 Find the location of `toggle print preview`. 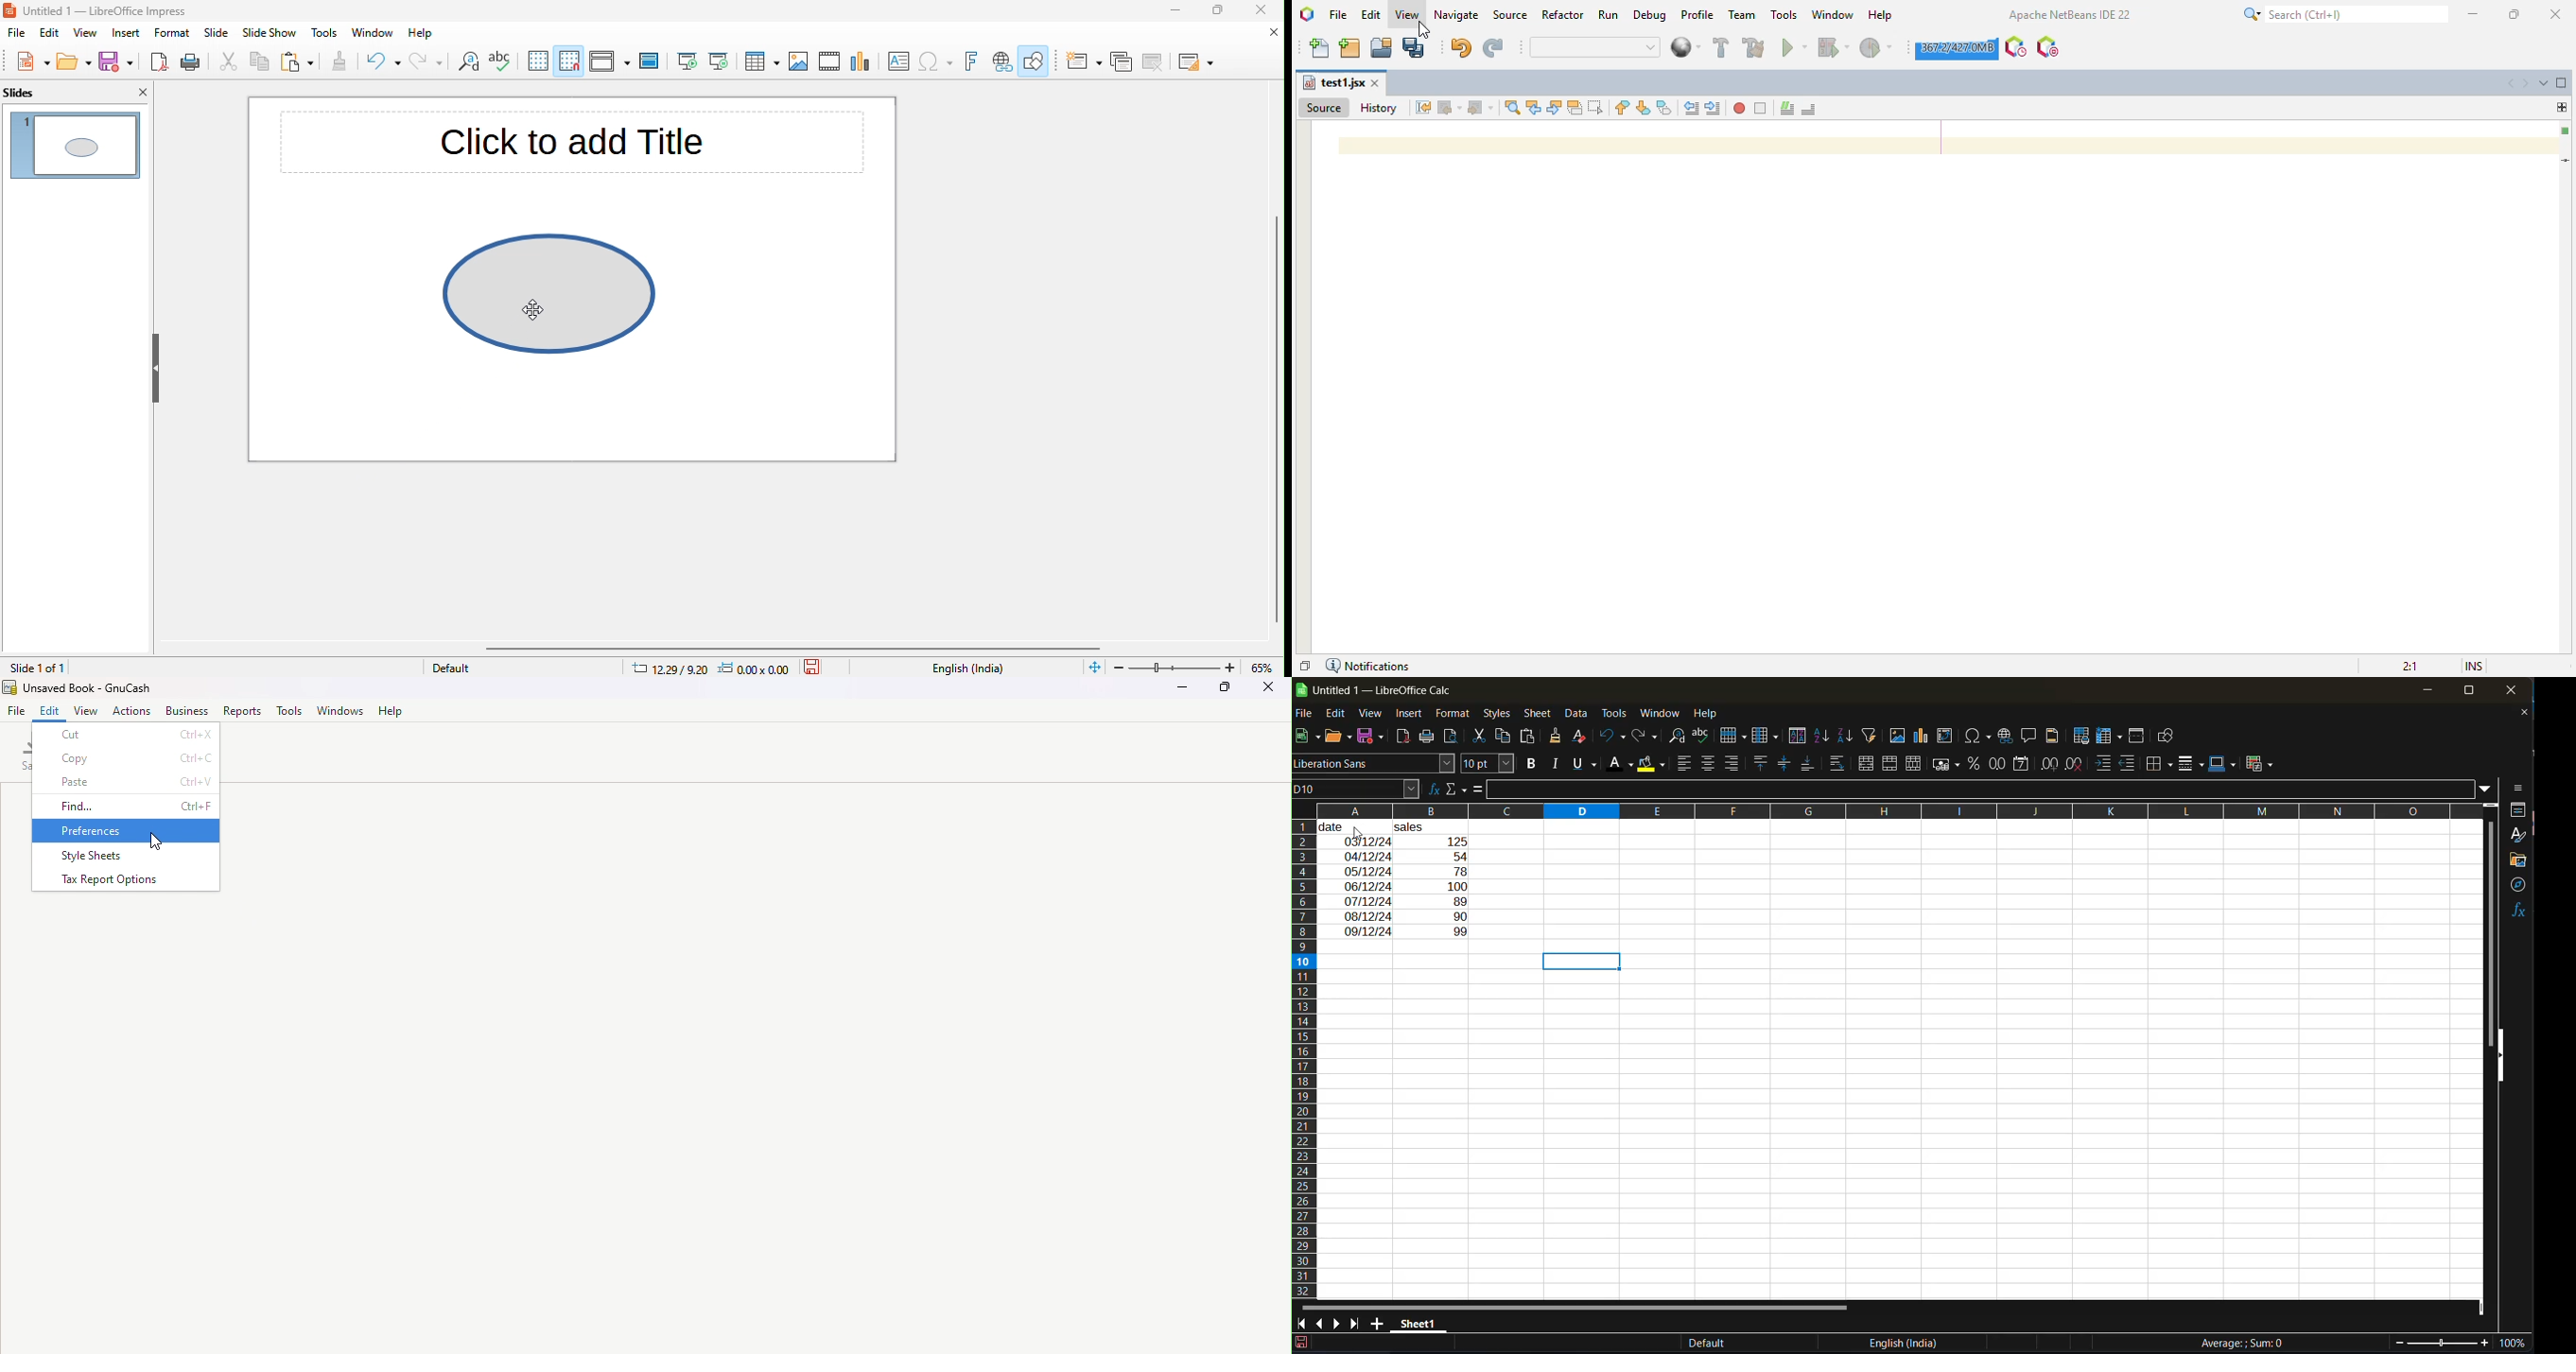

toggle print preview is located at coordinates (1453, 737).